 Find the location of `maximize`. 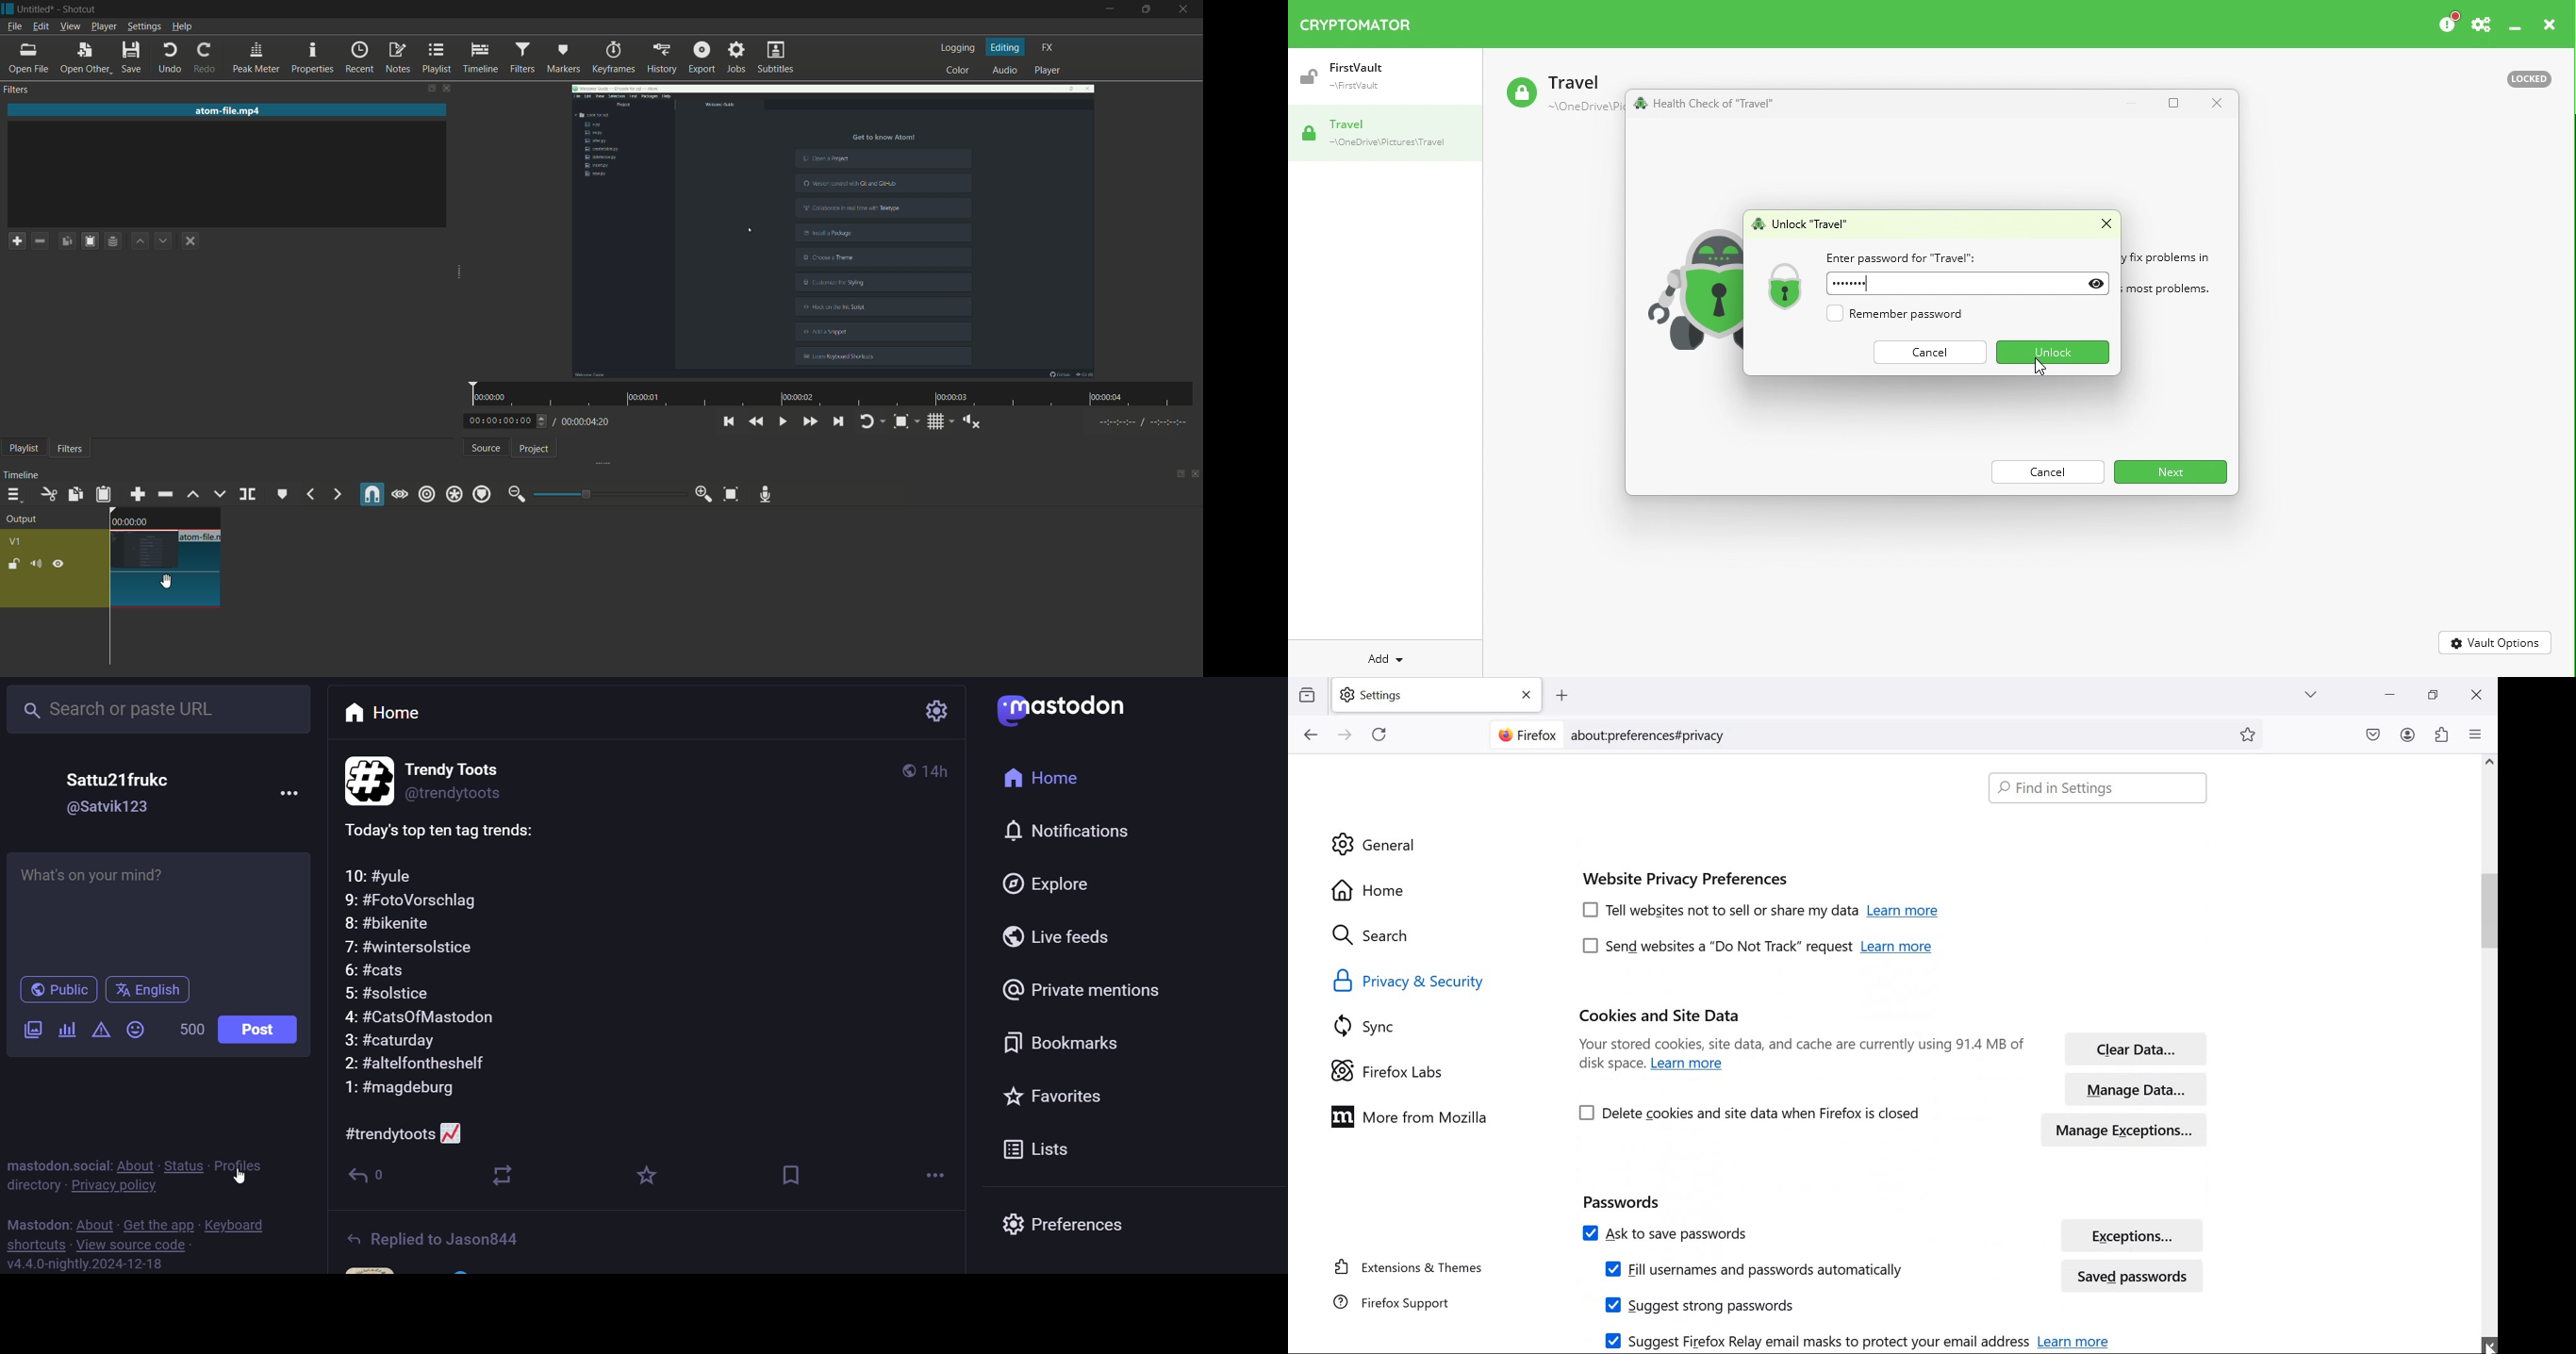

maximize is located at coordinates (1148, 9).